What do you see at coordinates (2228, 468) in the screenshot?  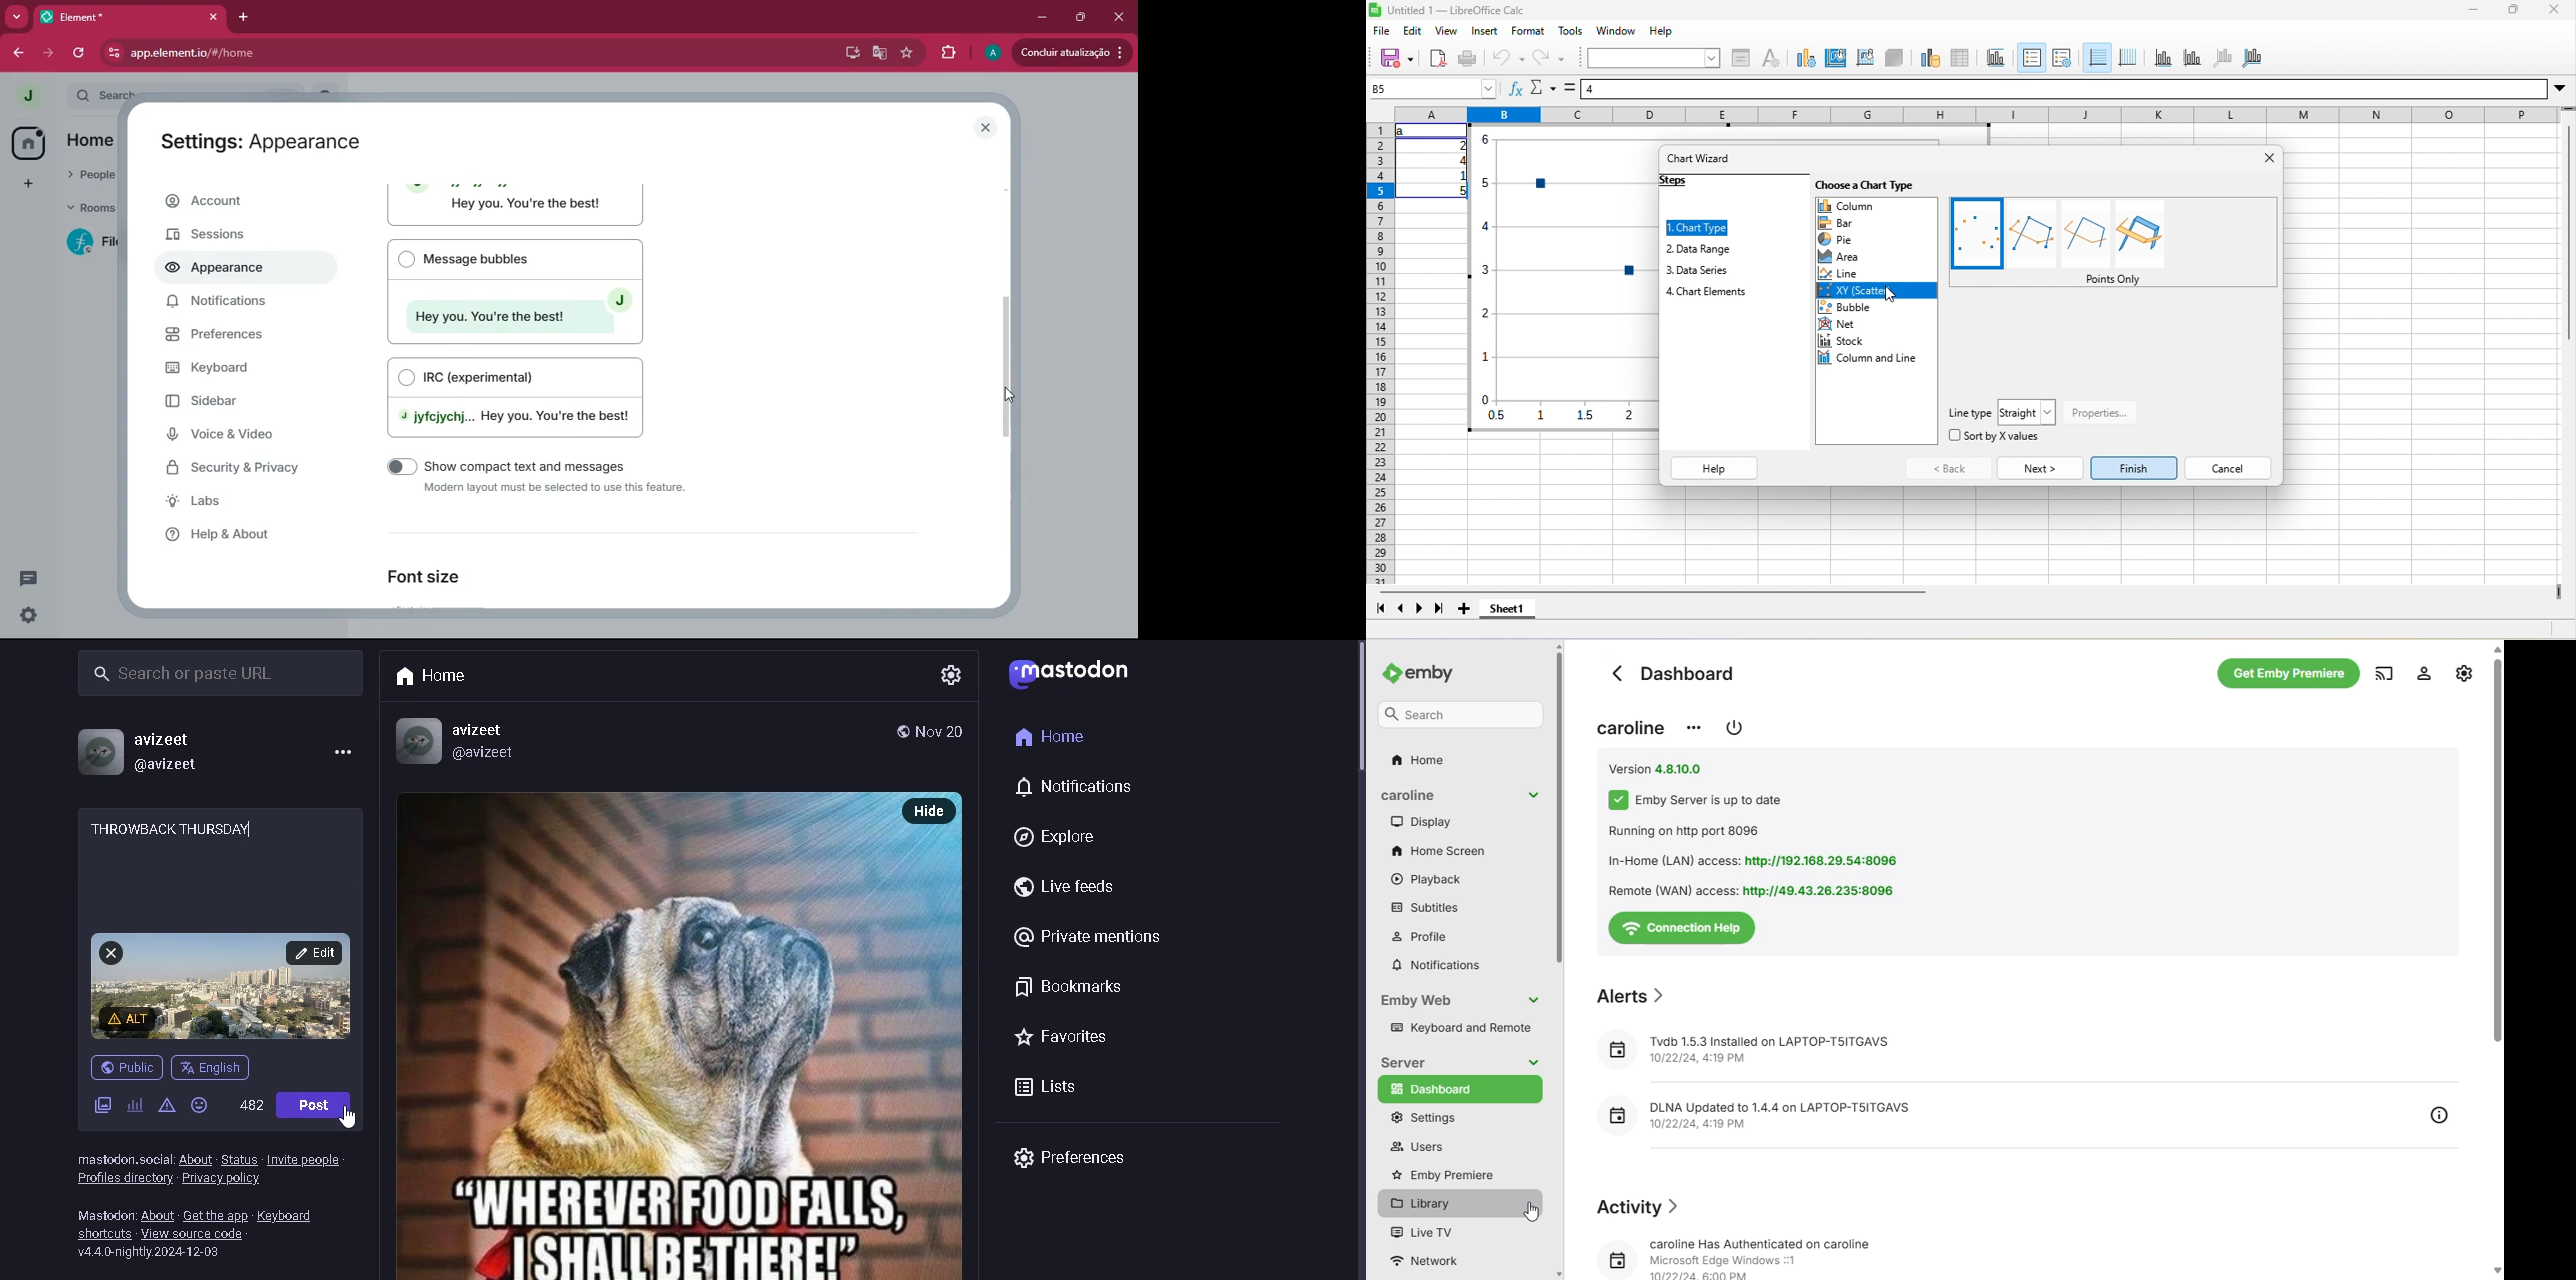 I see `cancel` at bounding box center [2228, 468].